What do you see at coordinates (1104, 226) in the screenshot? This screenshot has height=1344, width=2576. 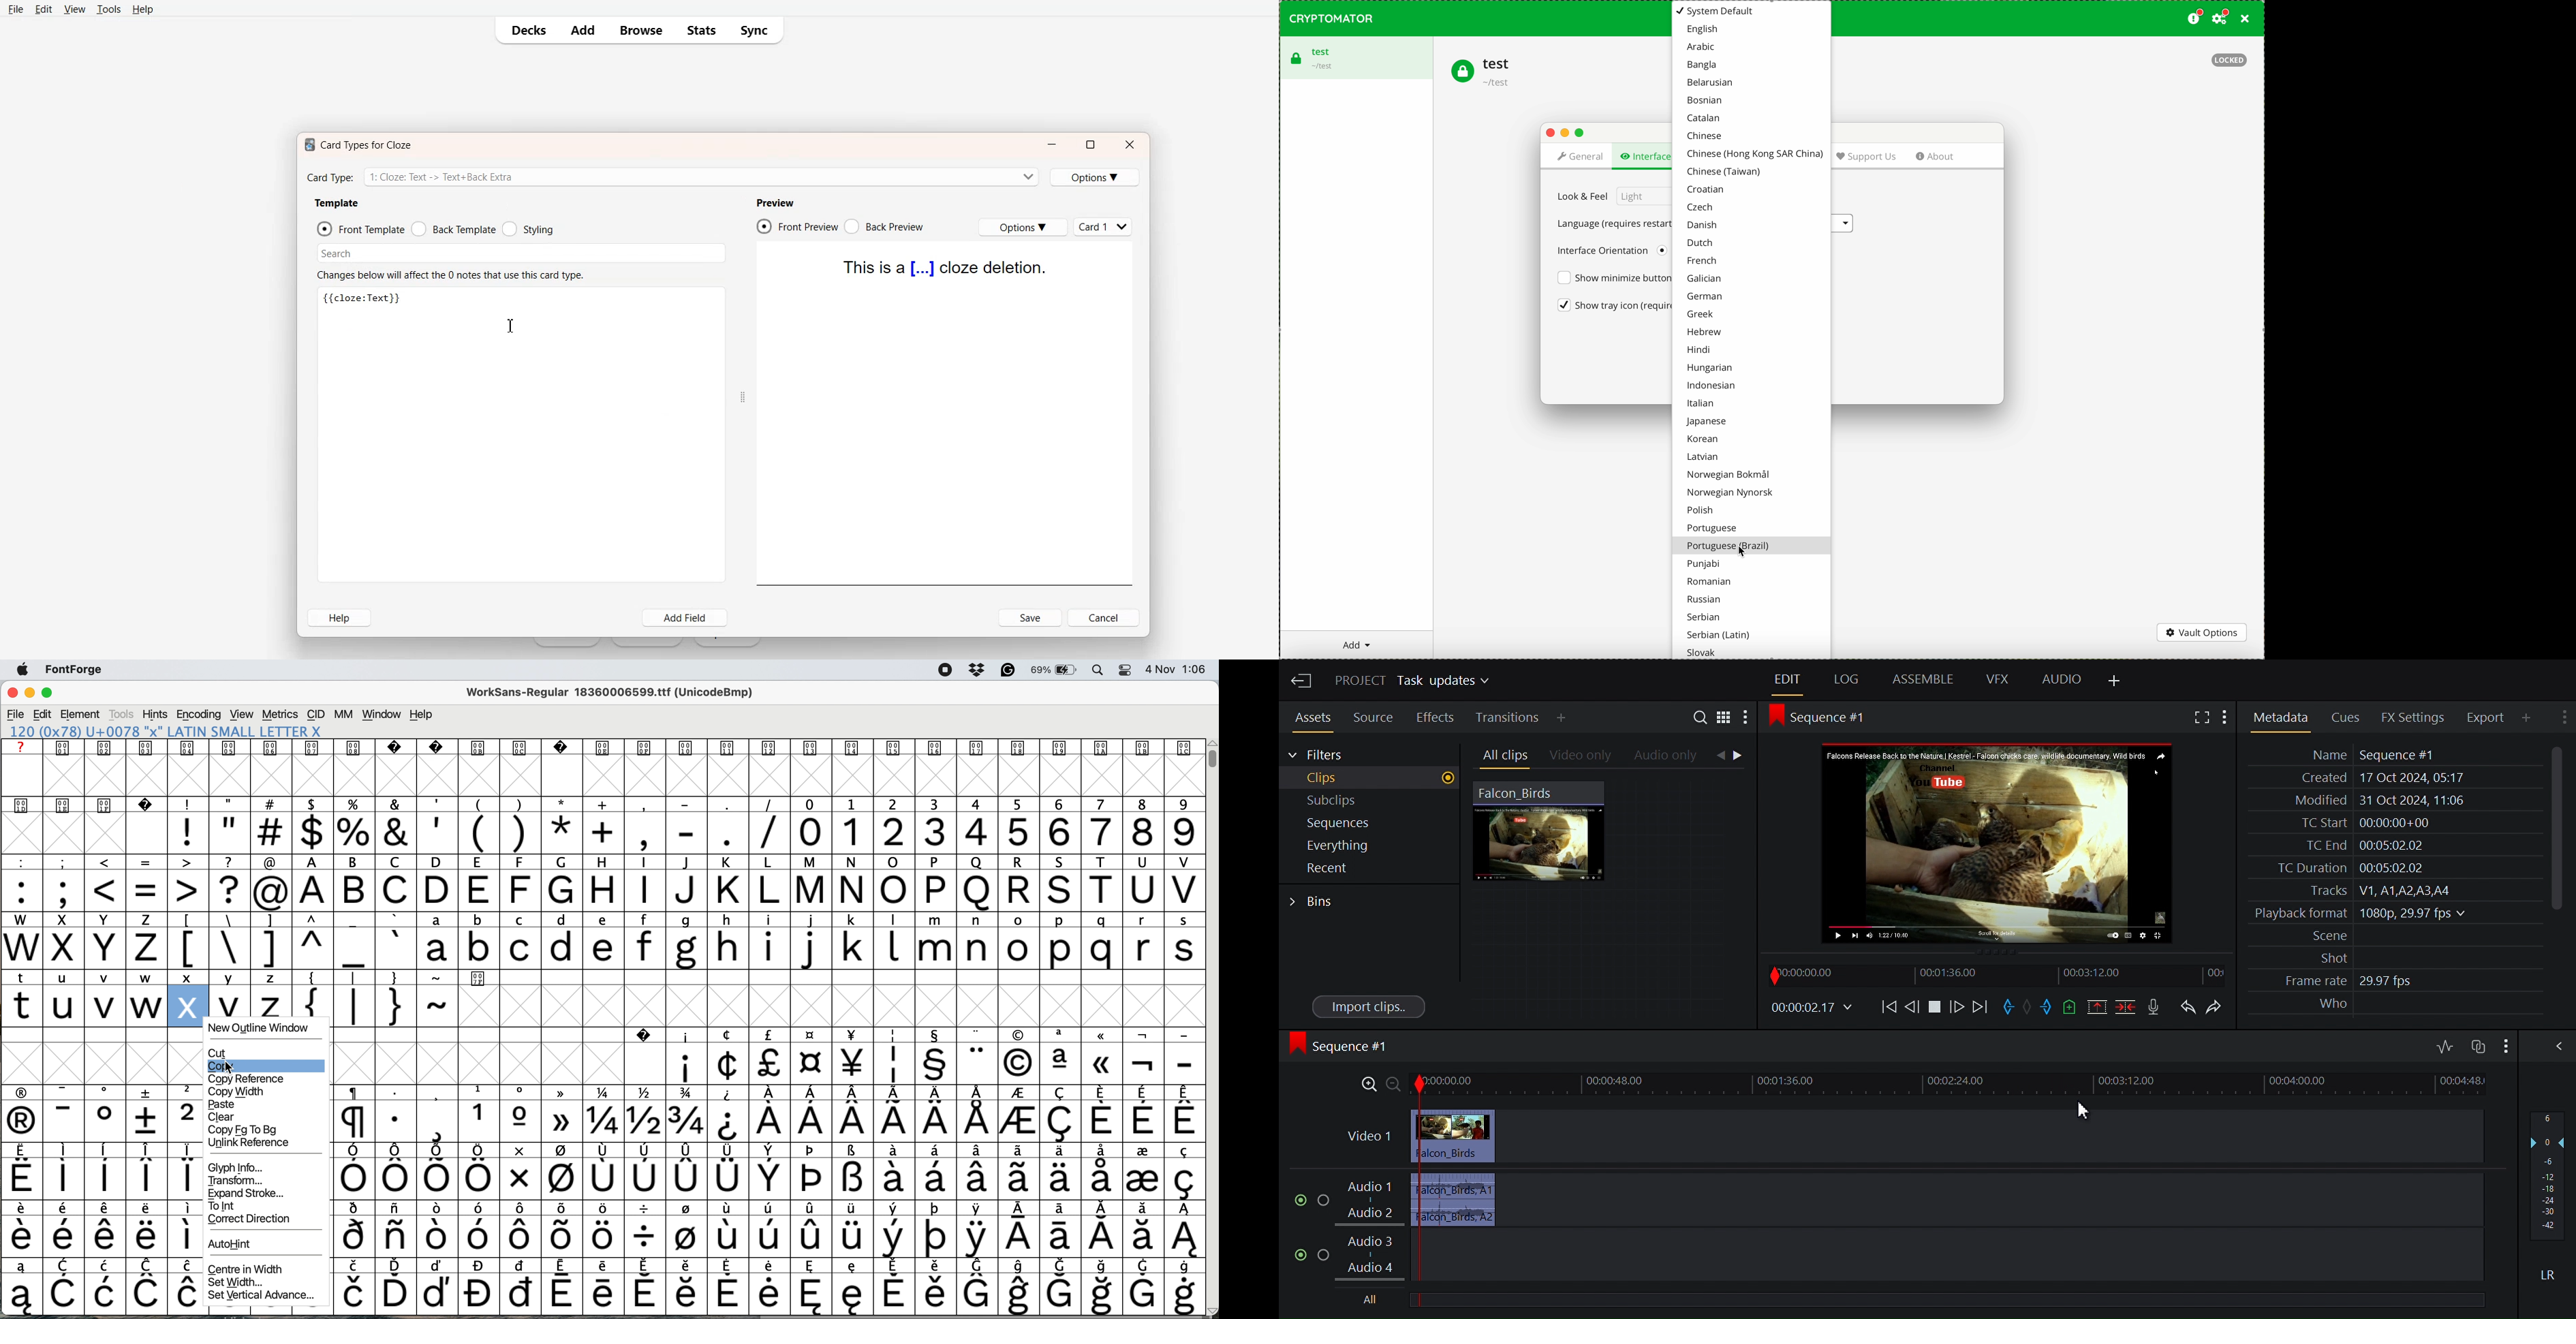 I see `Cards` at bounding box center [1104, 226].